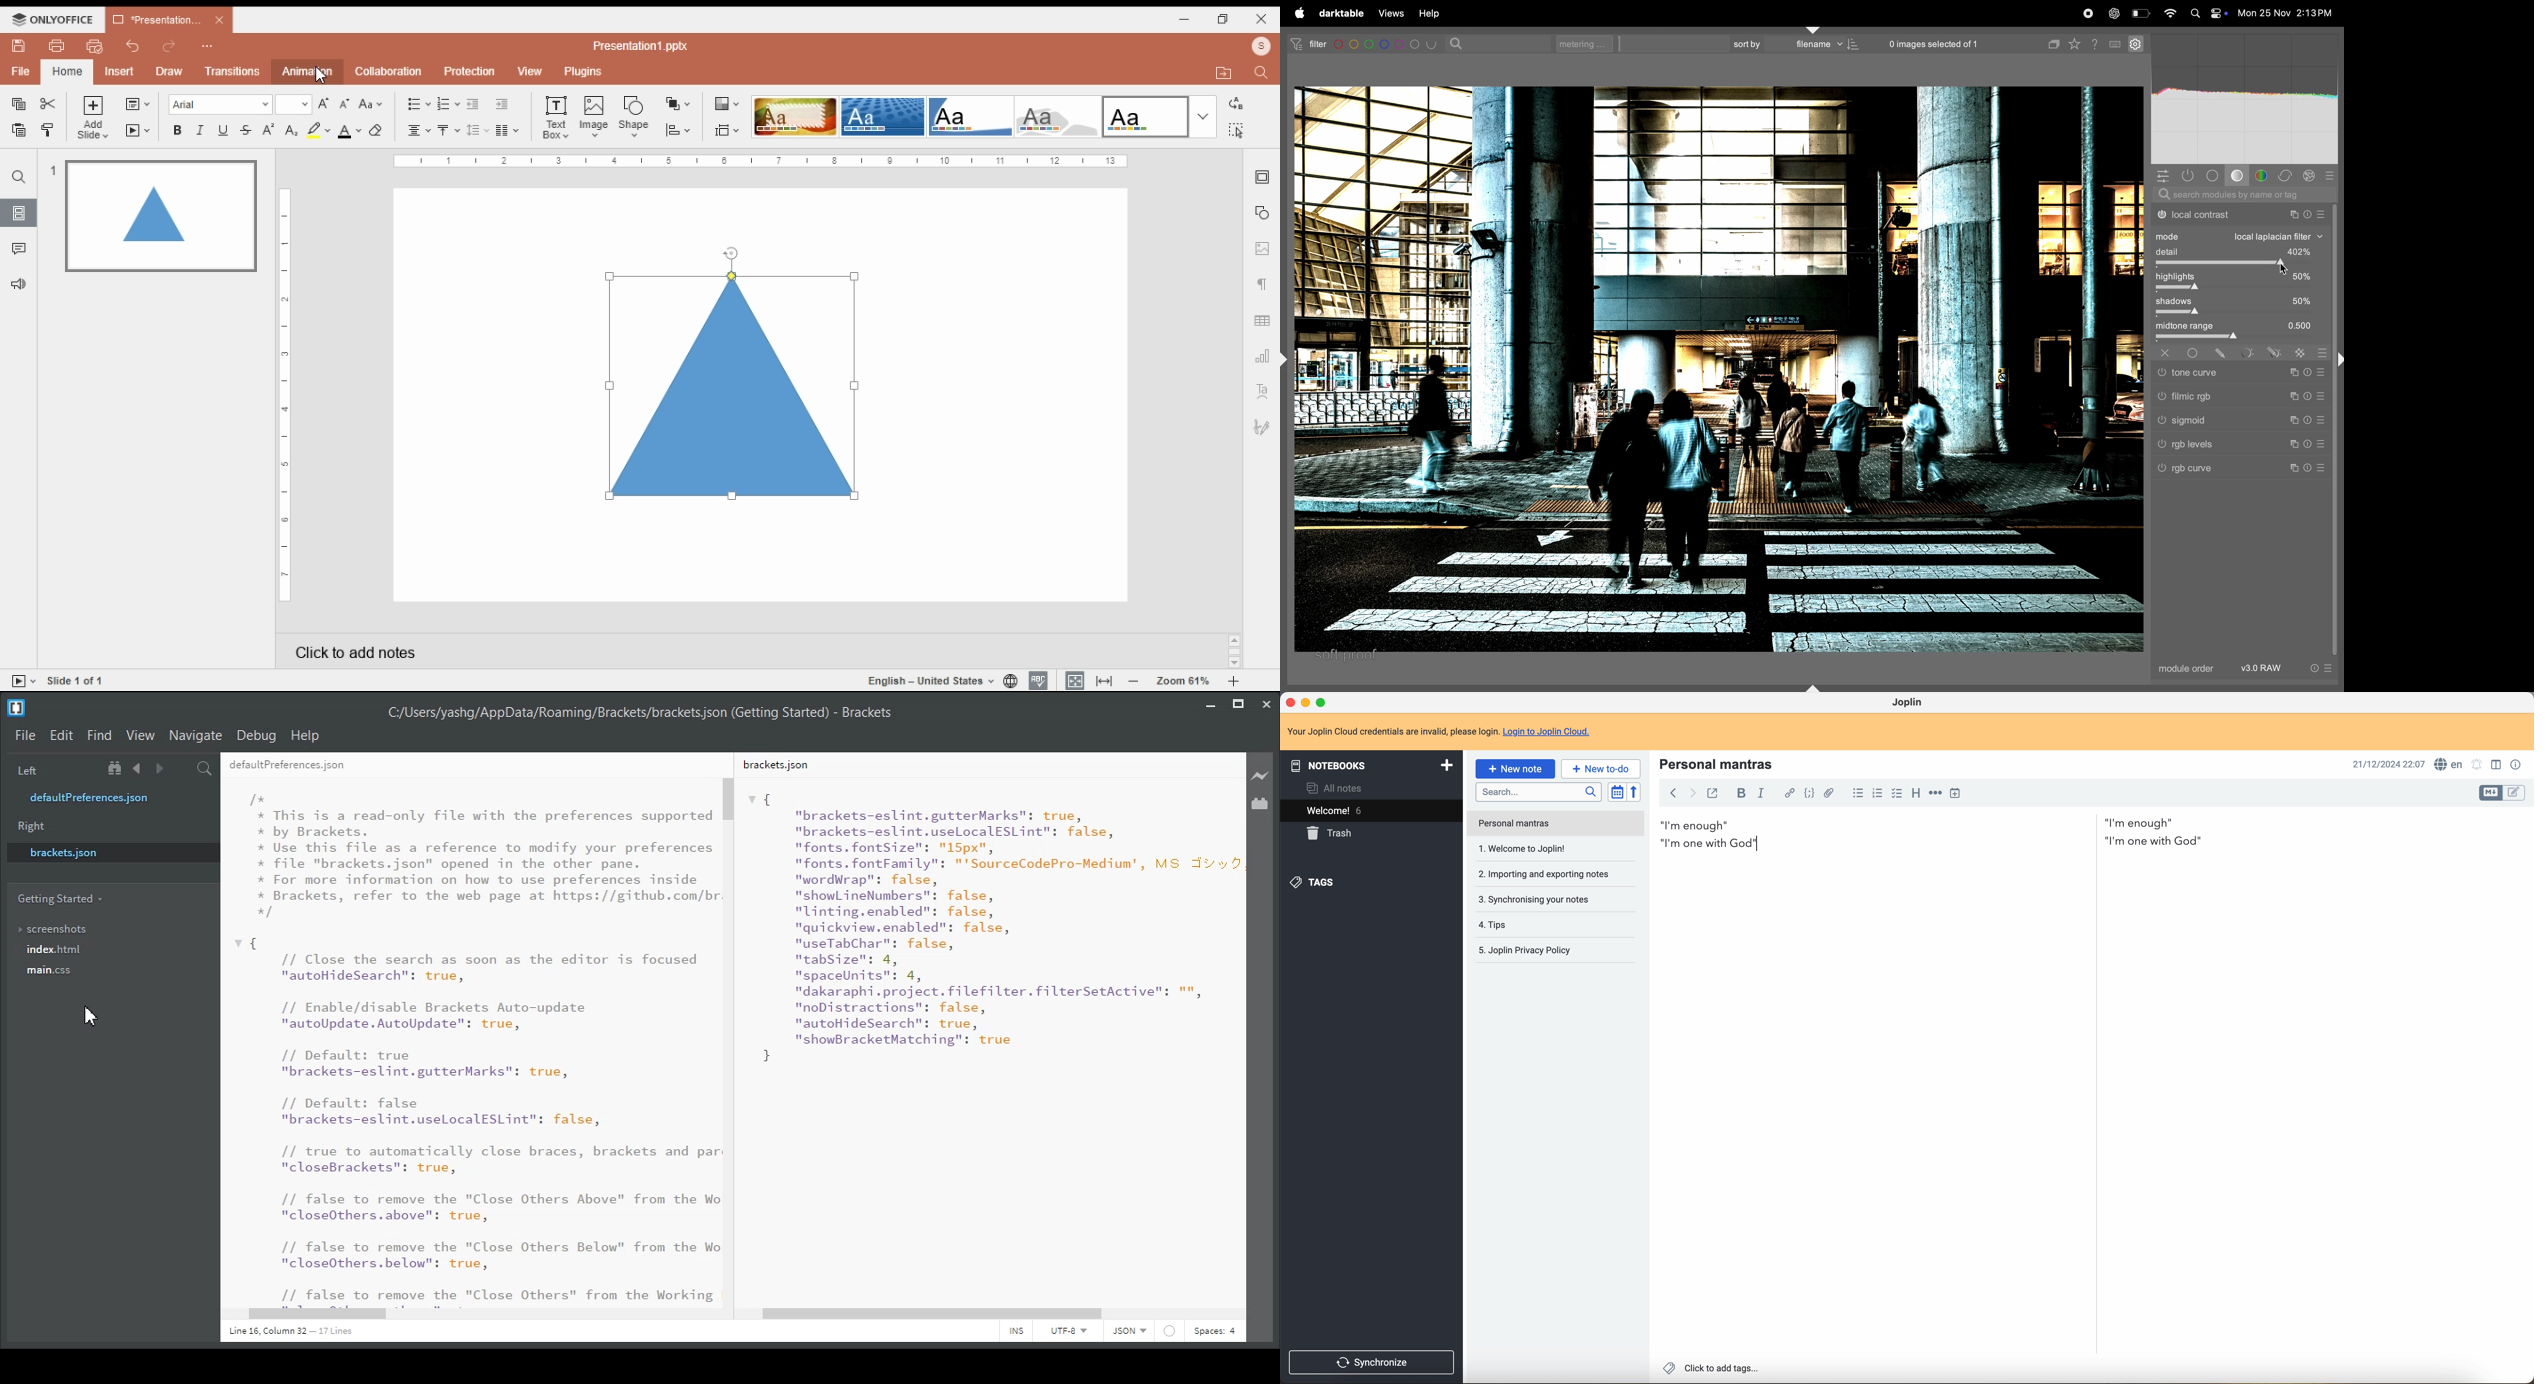 The height and width of the screenshot is (1400, 2548). I want to click on slides, so click(20, 213).